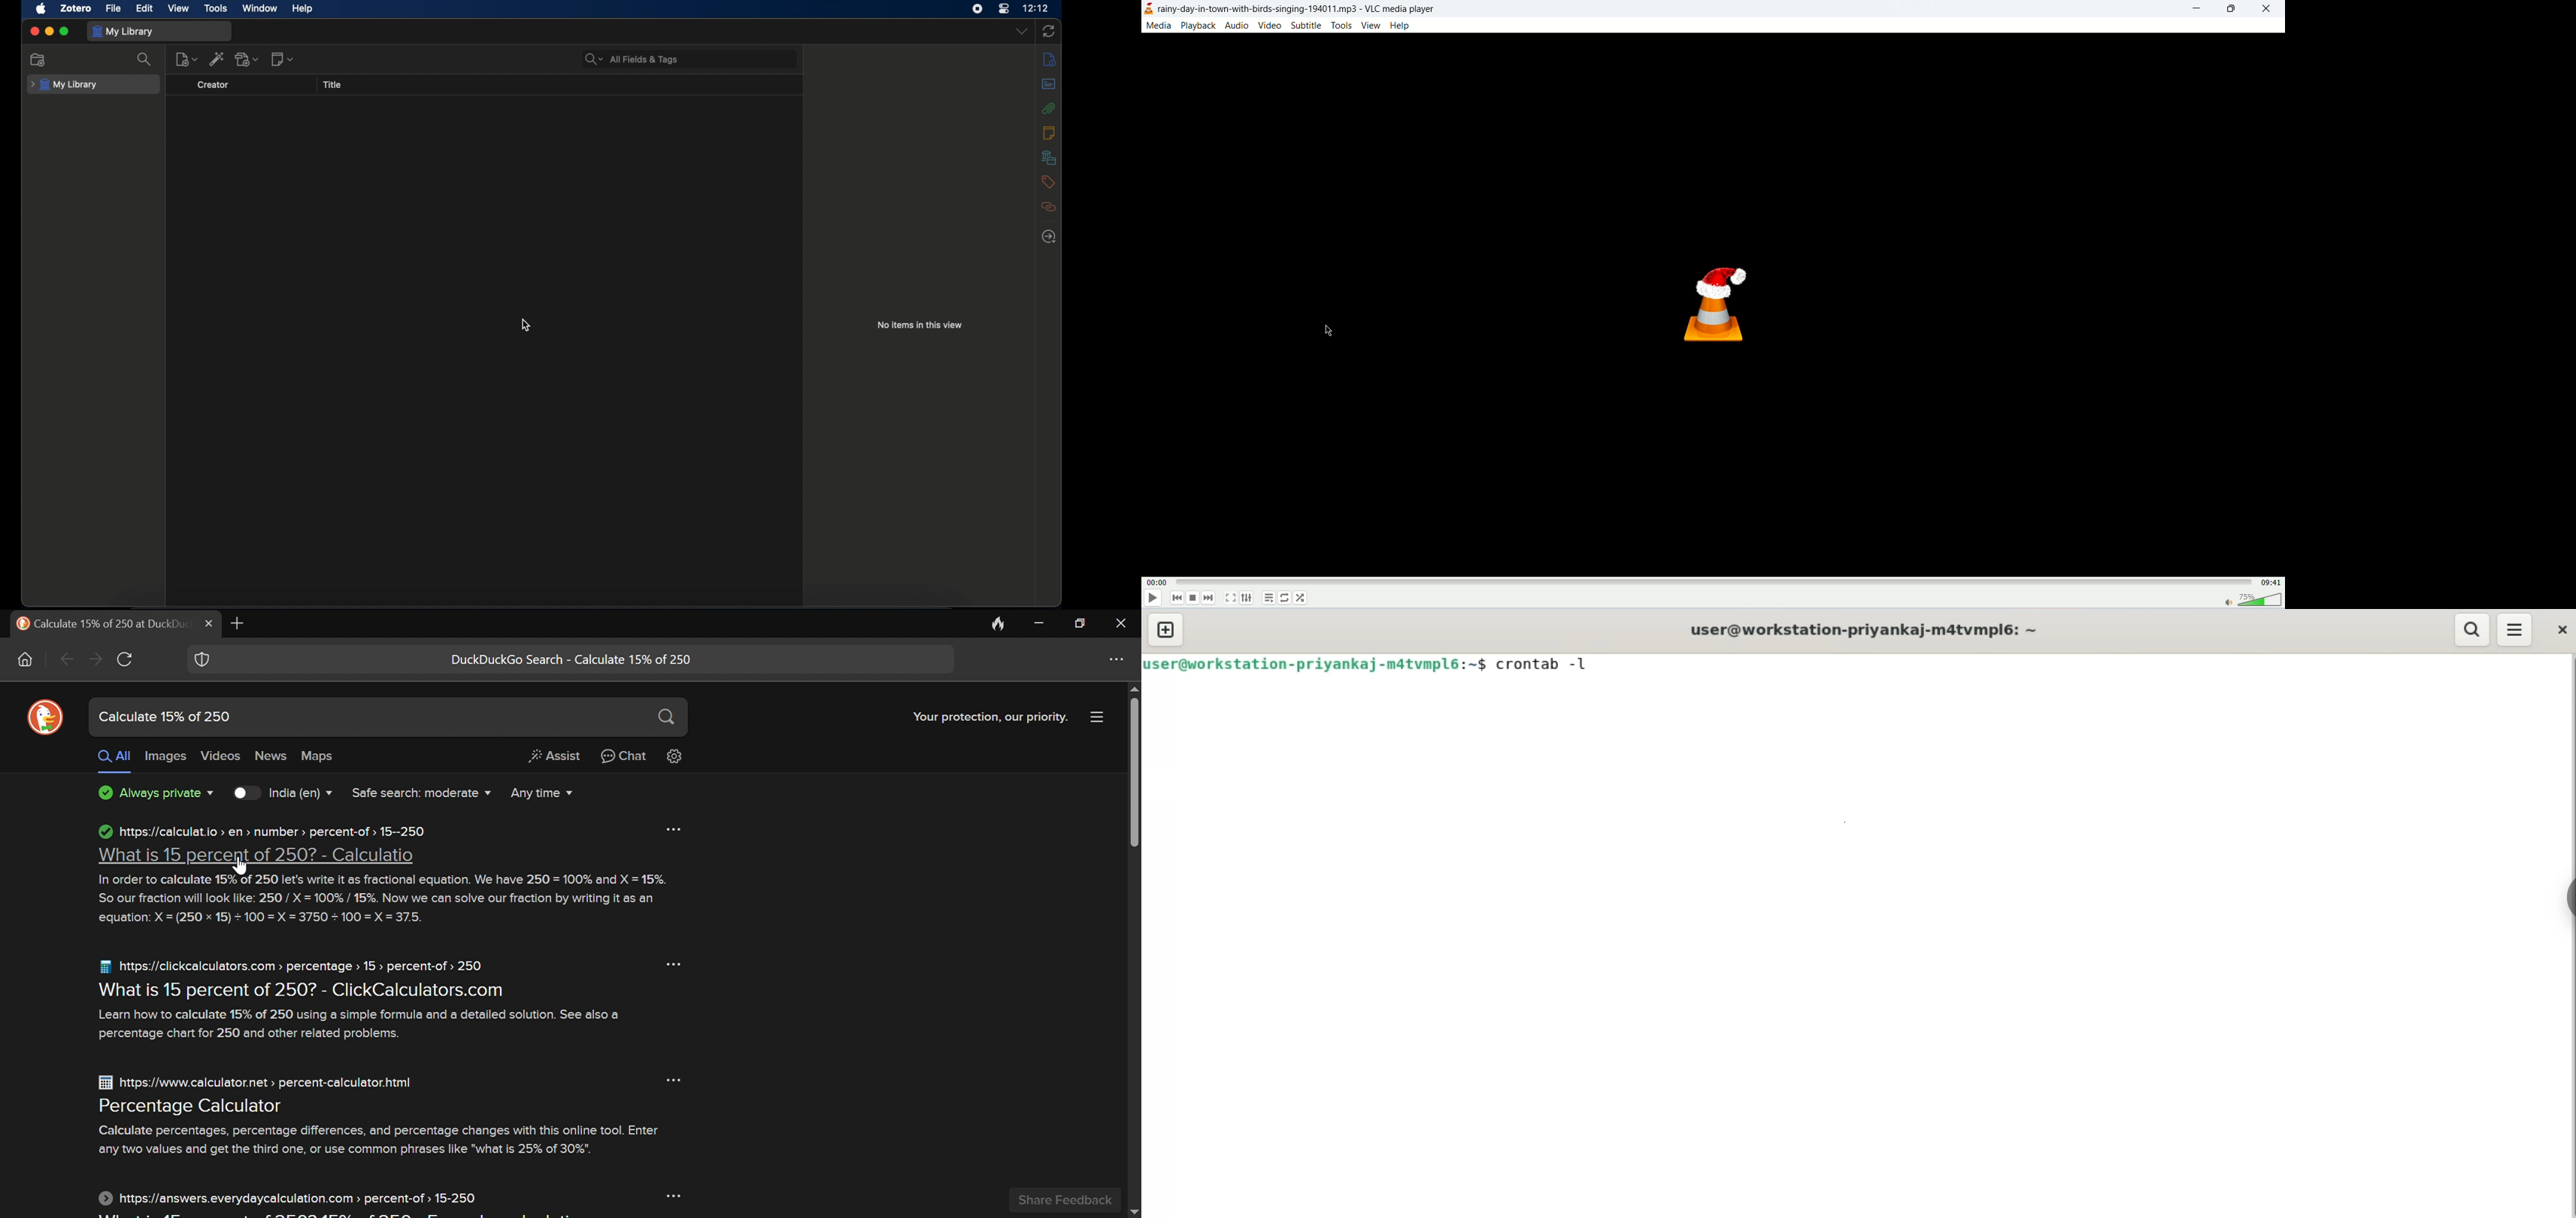 The image size is (2576, 1232). I want to click on window, so click(259, 8).